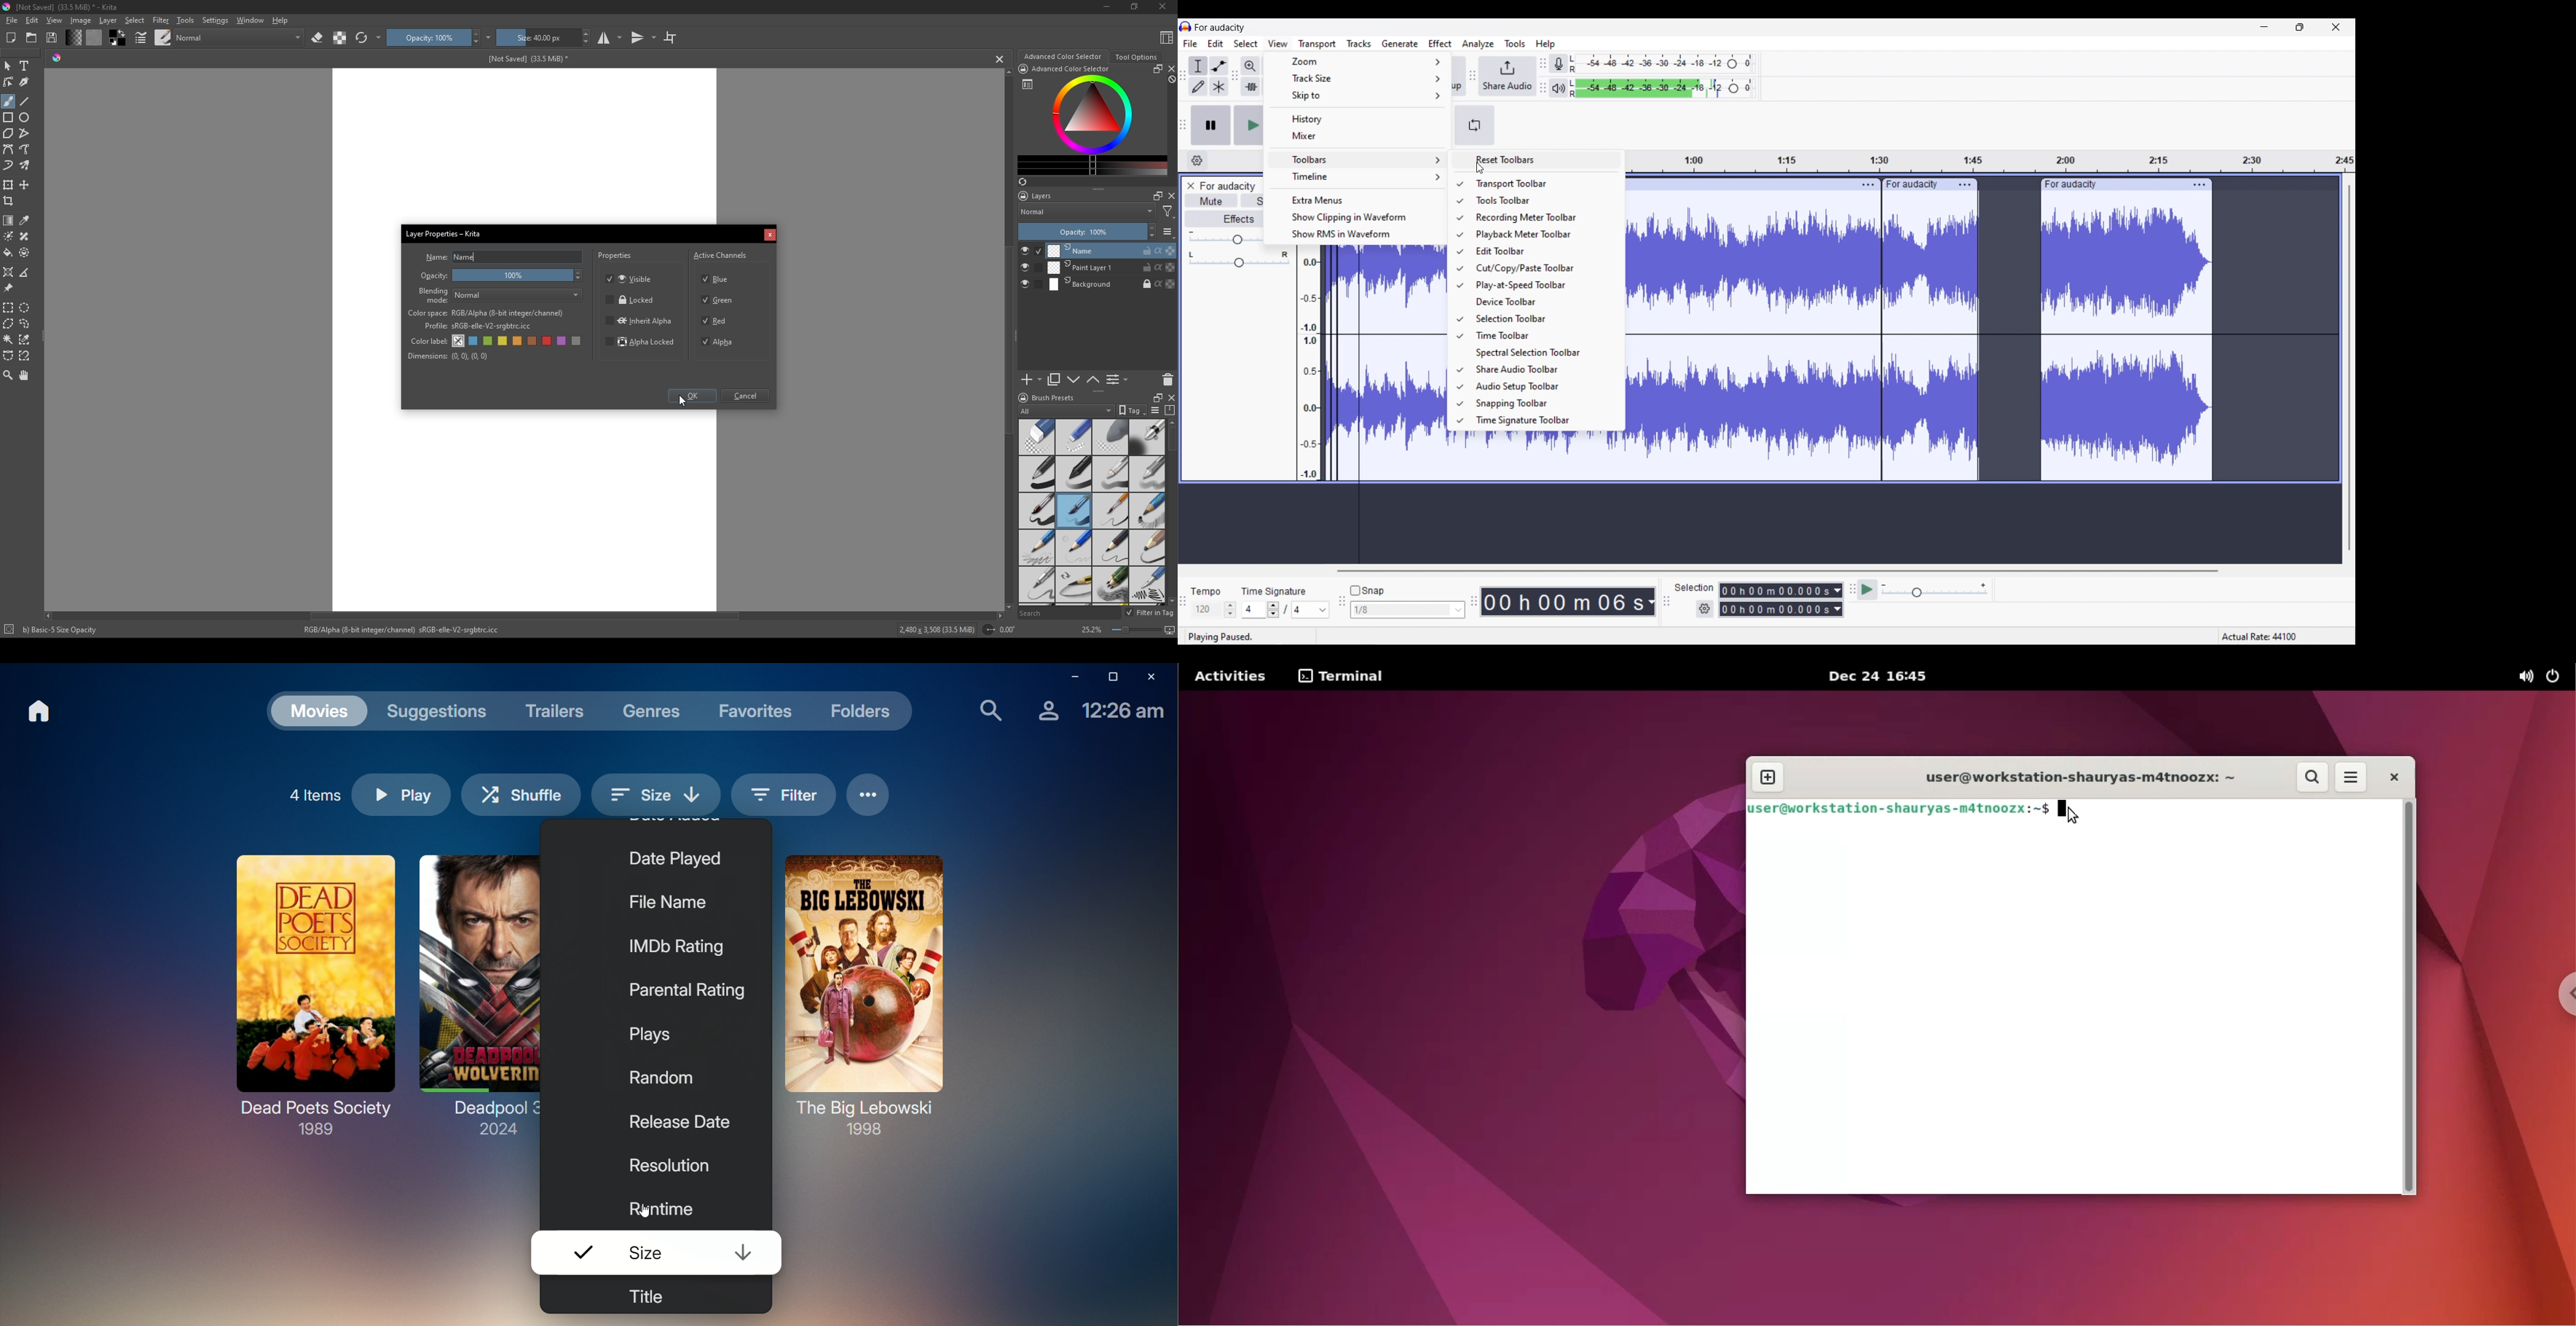  I want to click on list, so click(1168, 231).